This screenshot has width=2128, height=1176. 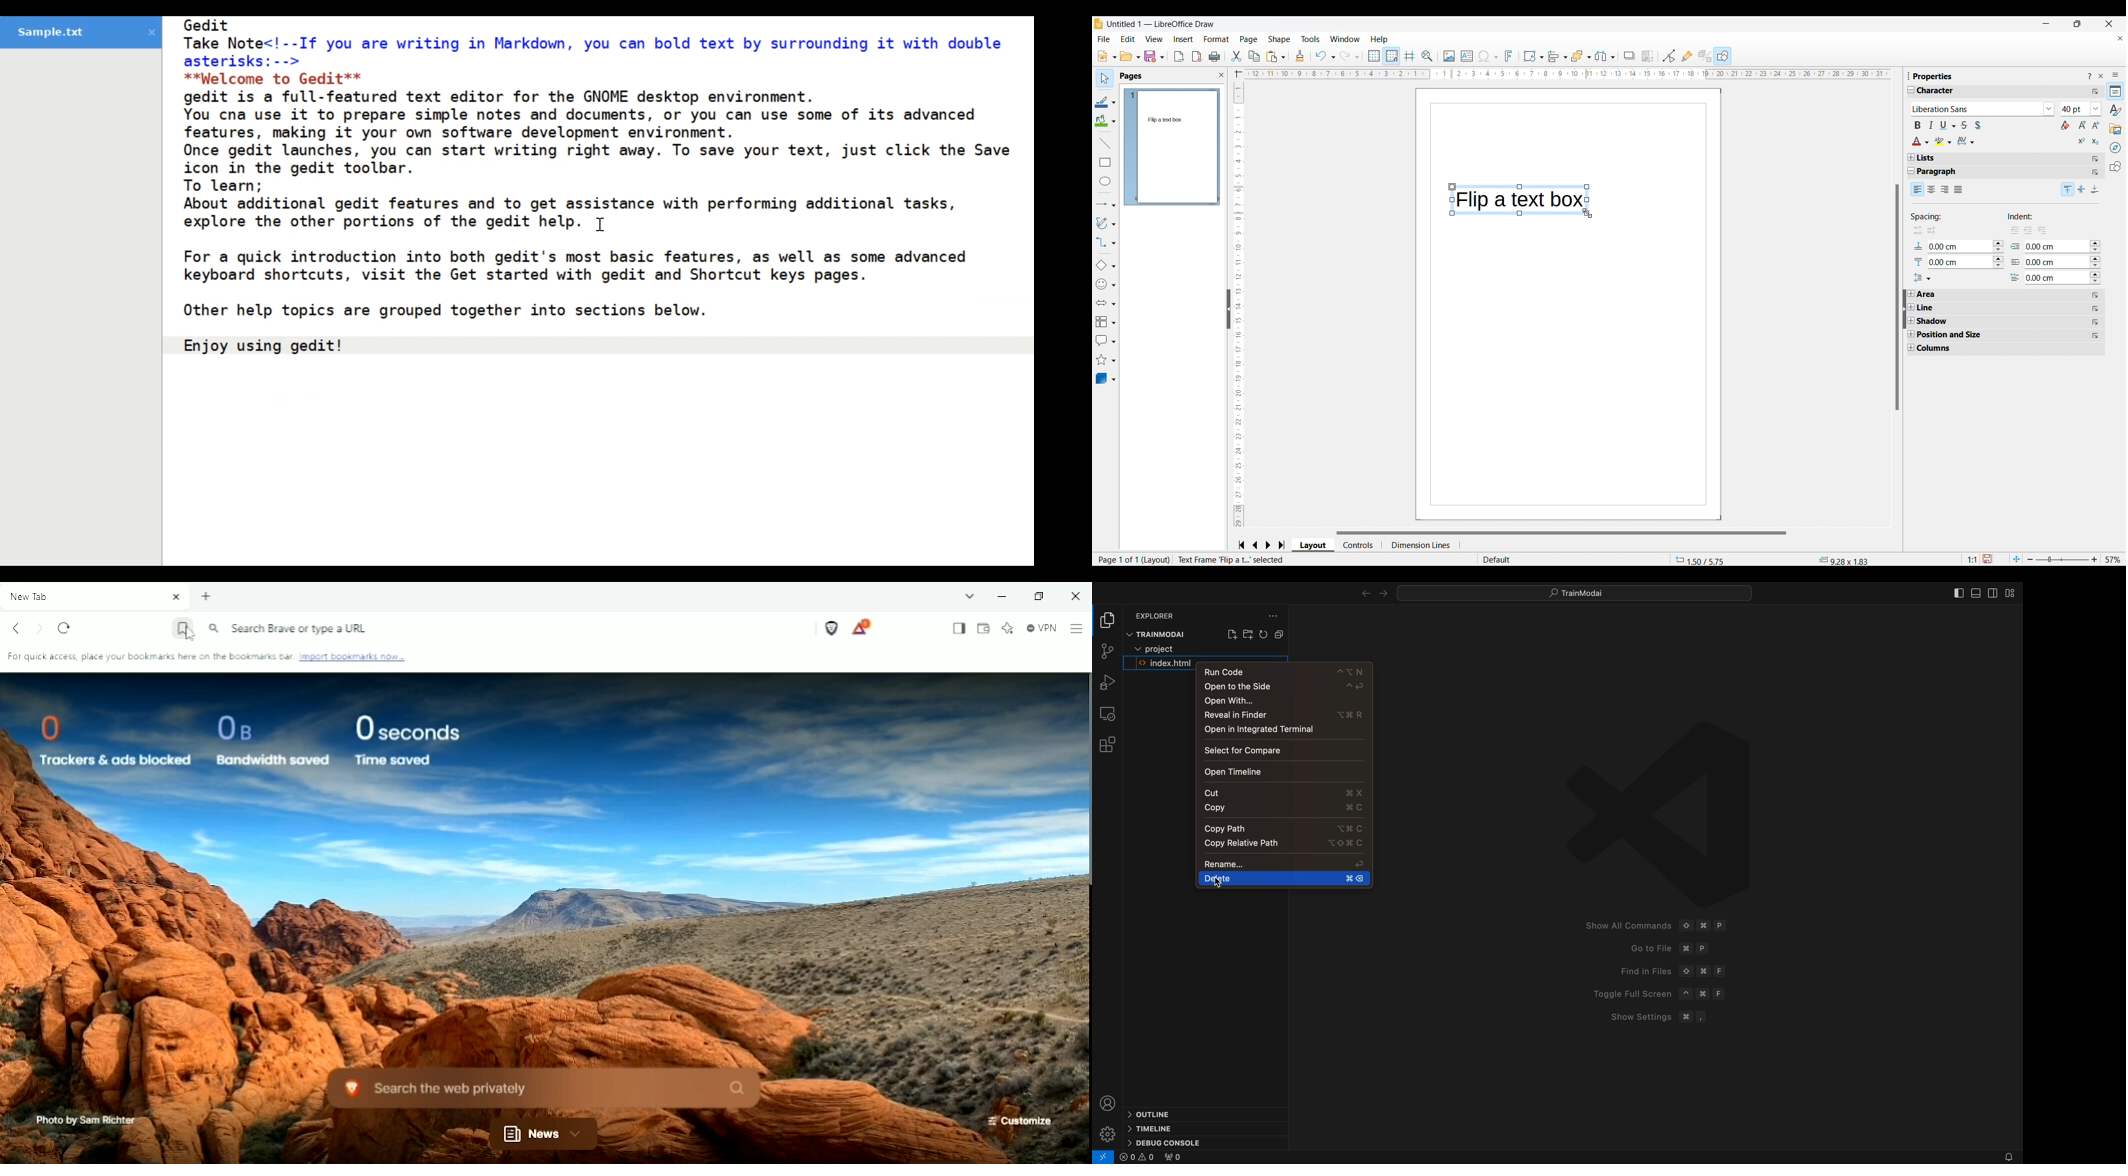 What do you see at coordinates (1932, 190) in the screenshot?
I see `Center alignment` at bounding box center [1932, 190].